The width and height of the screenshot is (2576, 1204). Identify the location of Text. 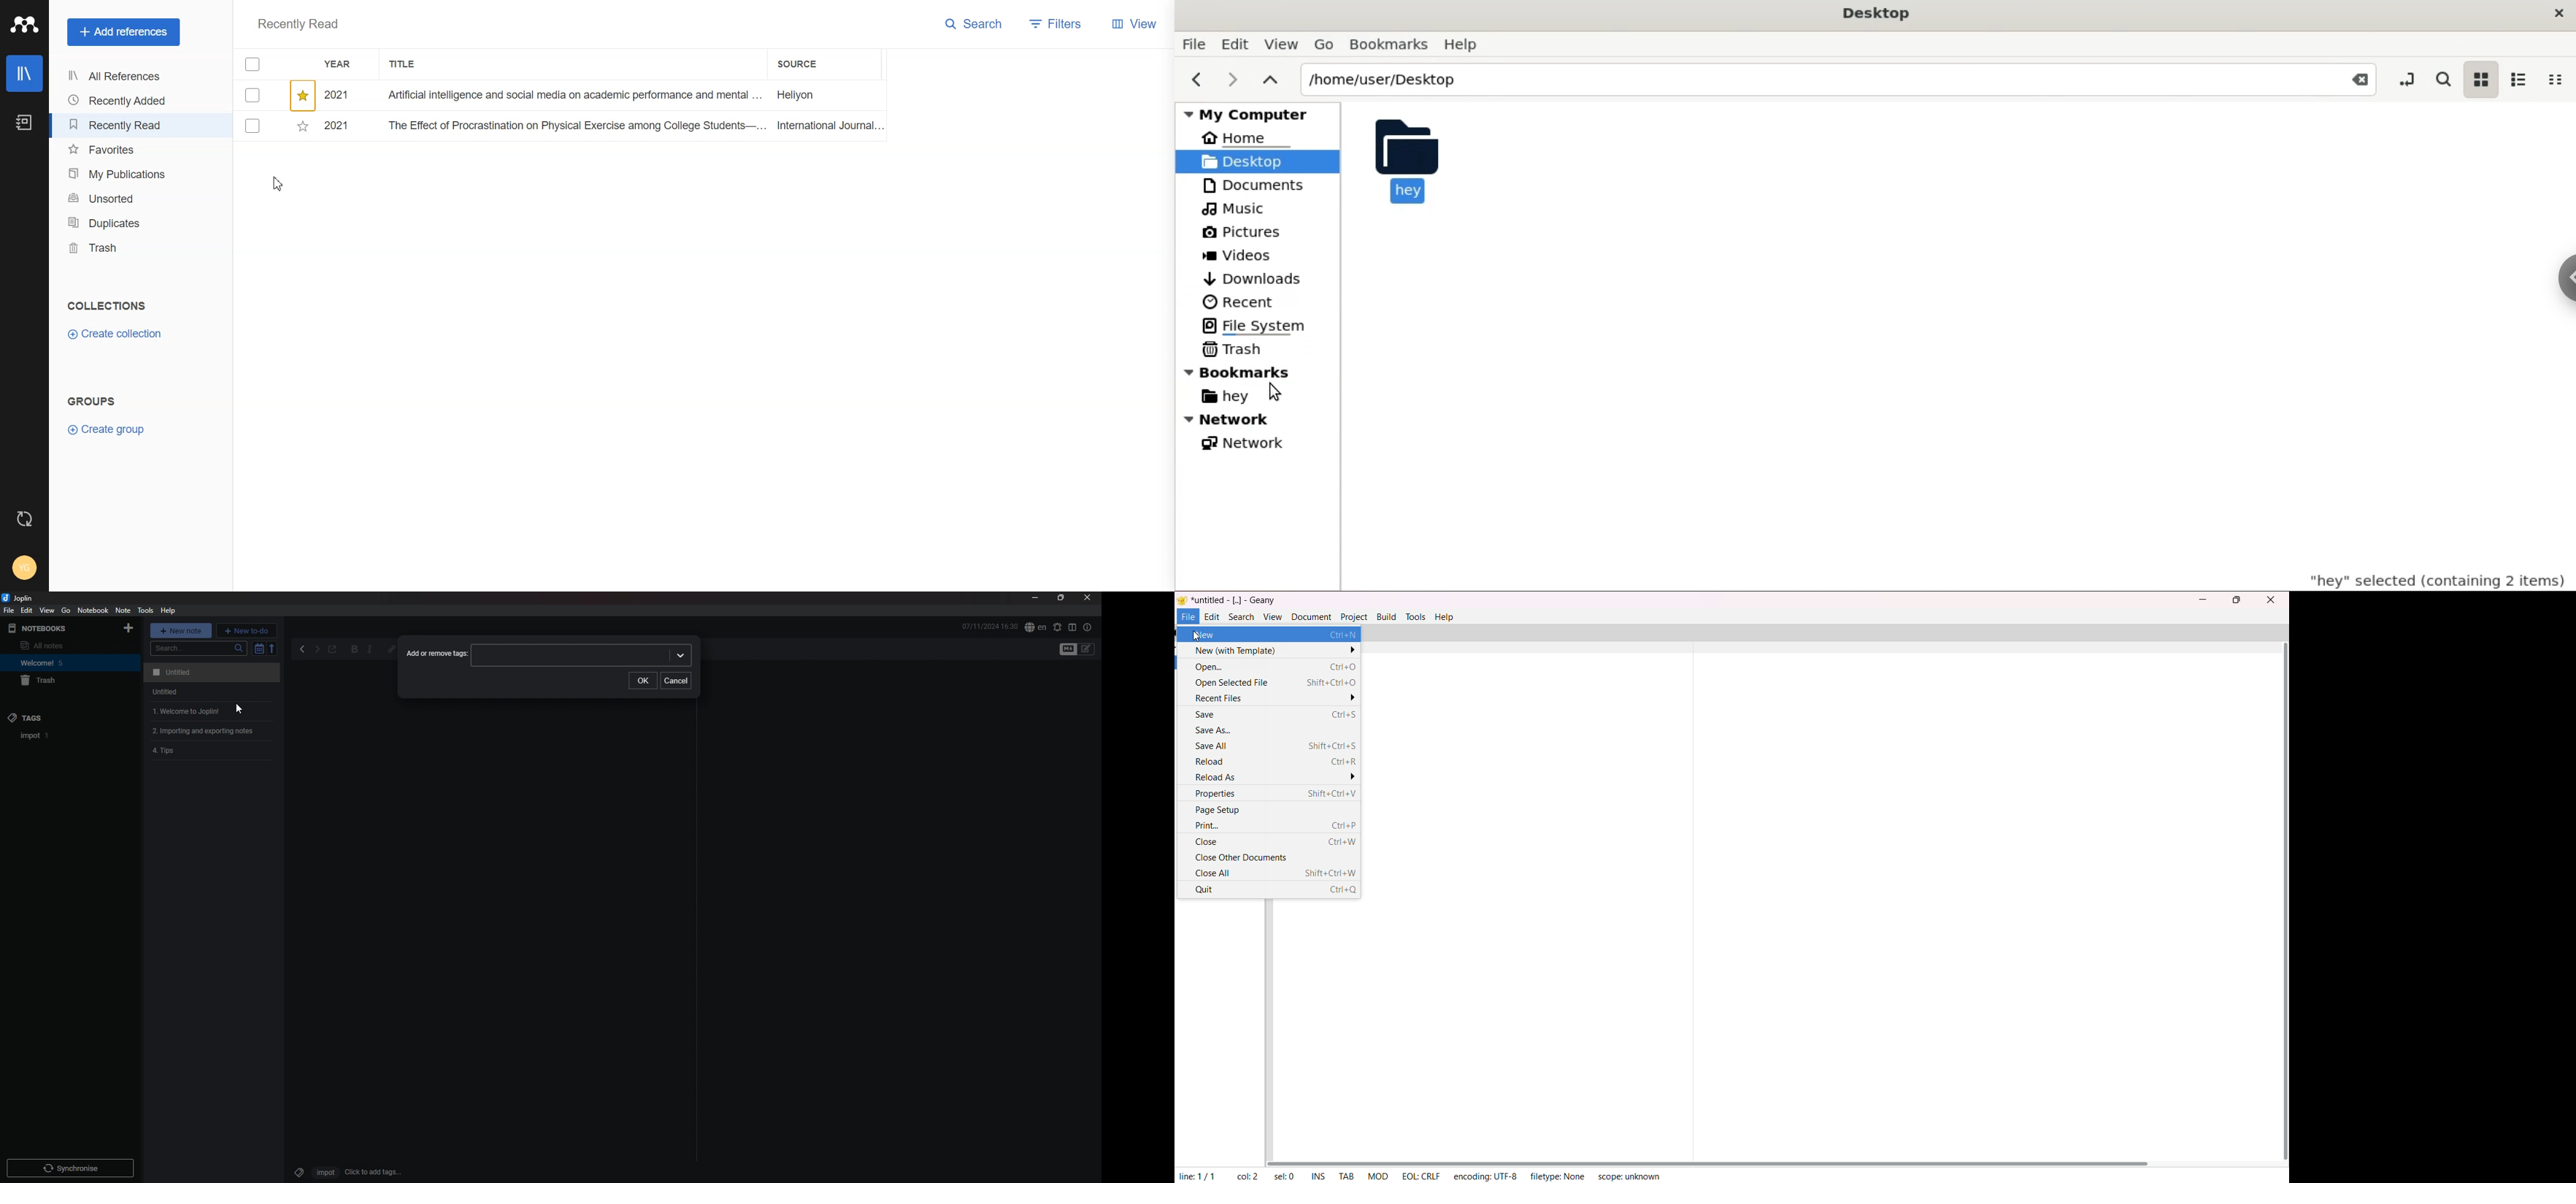
(299, 23).